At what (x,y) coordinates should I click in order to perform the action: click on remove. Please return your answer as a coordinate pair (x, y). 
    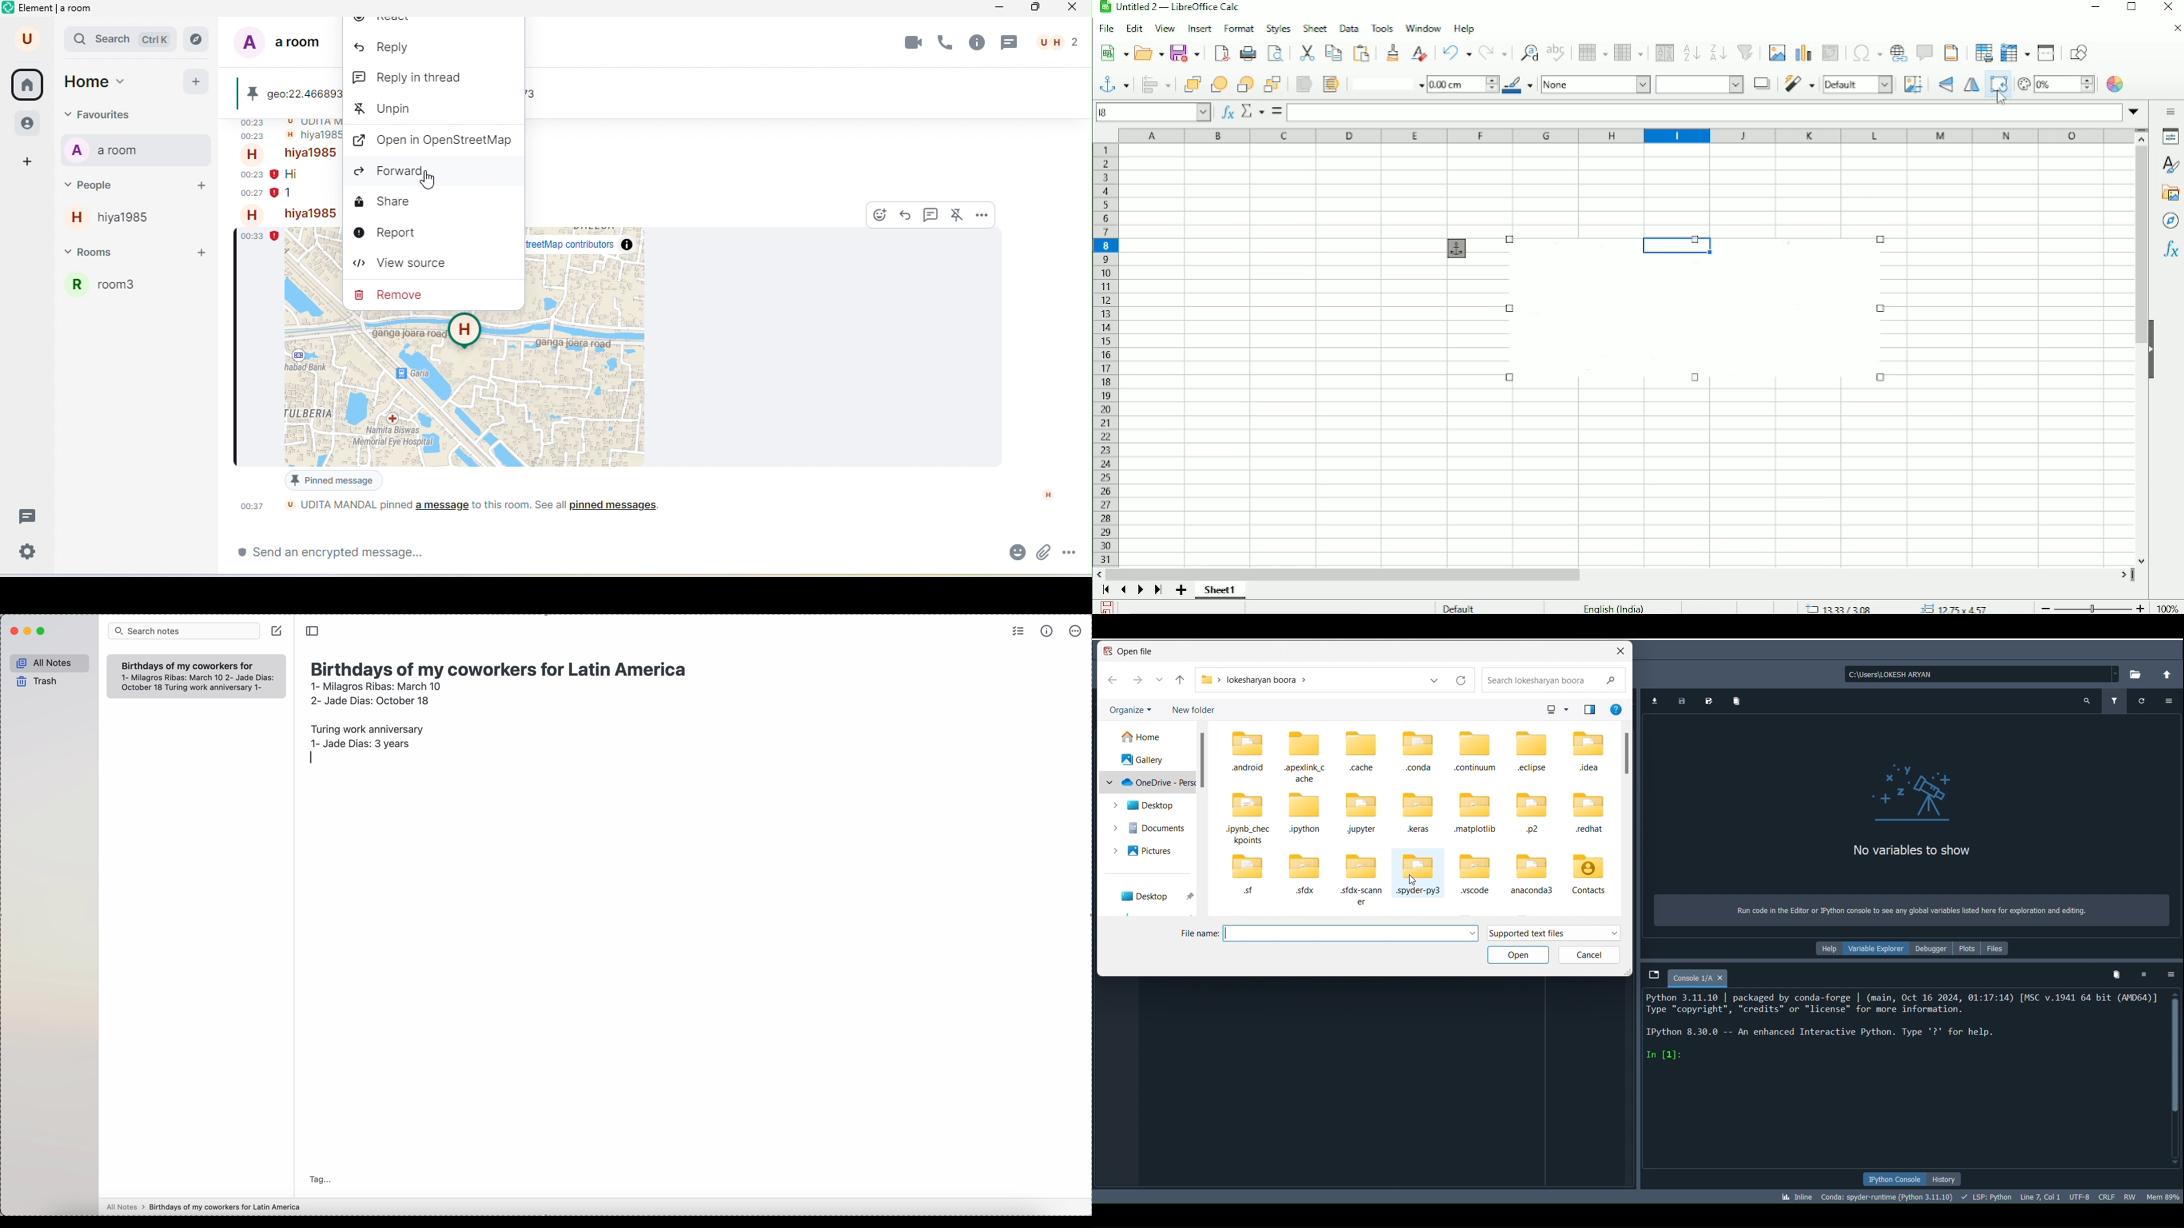
    Looking at the image, I should click on (394, 293).